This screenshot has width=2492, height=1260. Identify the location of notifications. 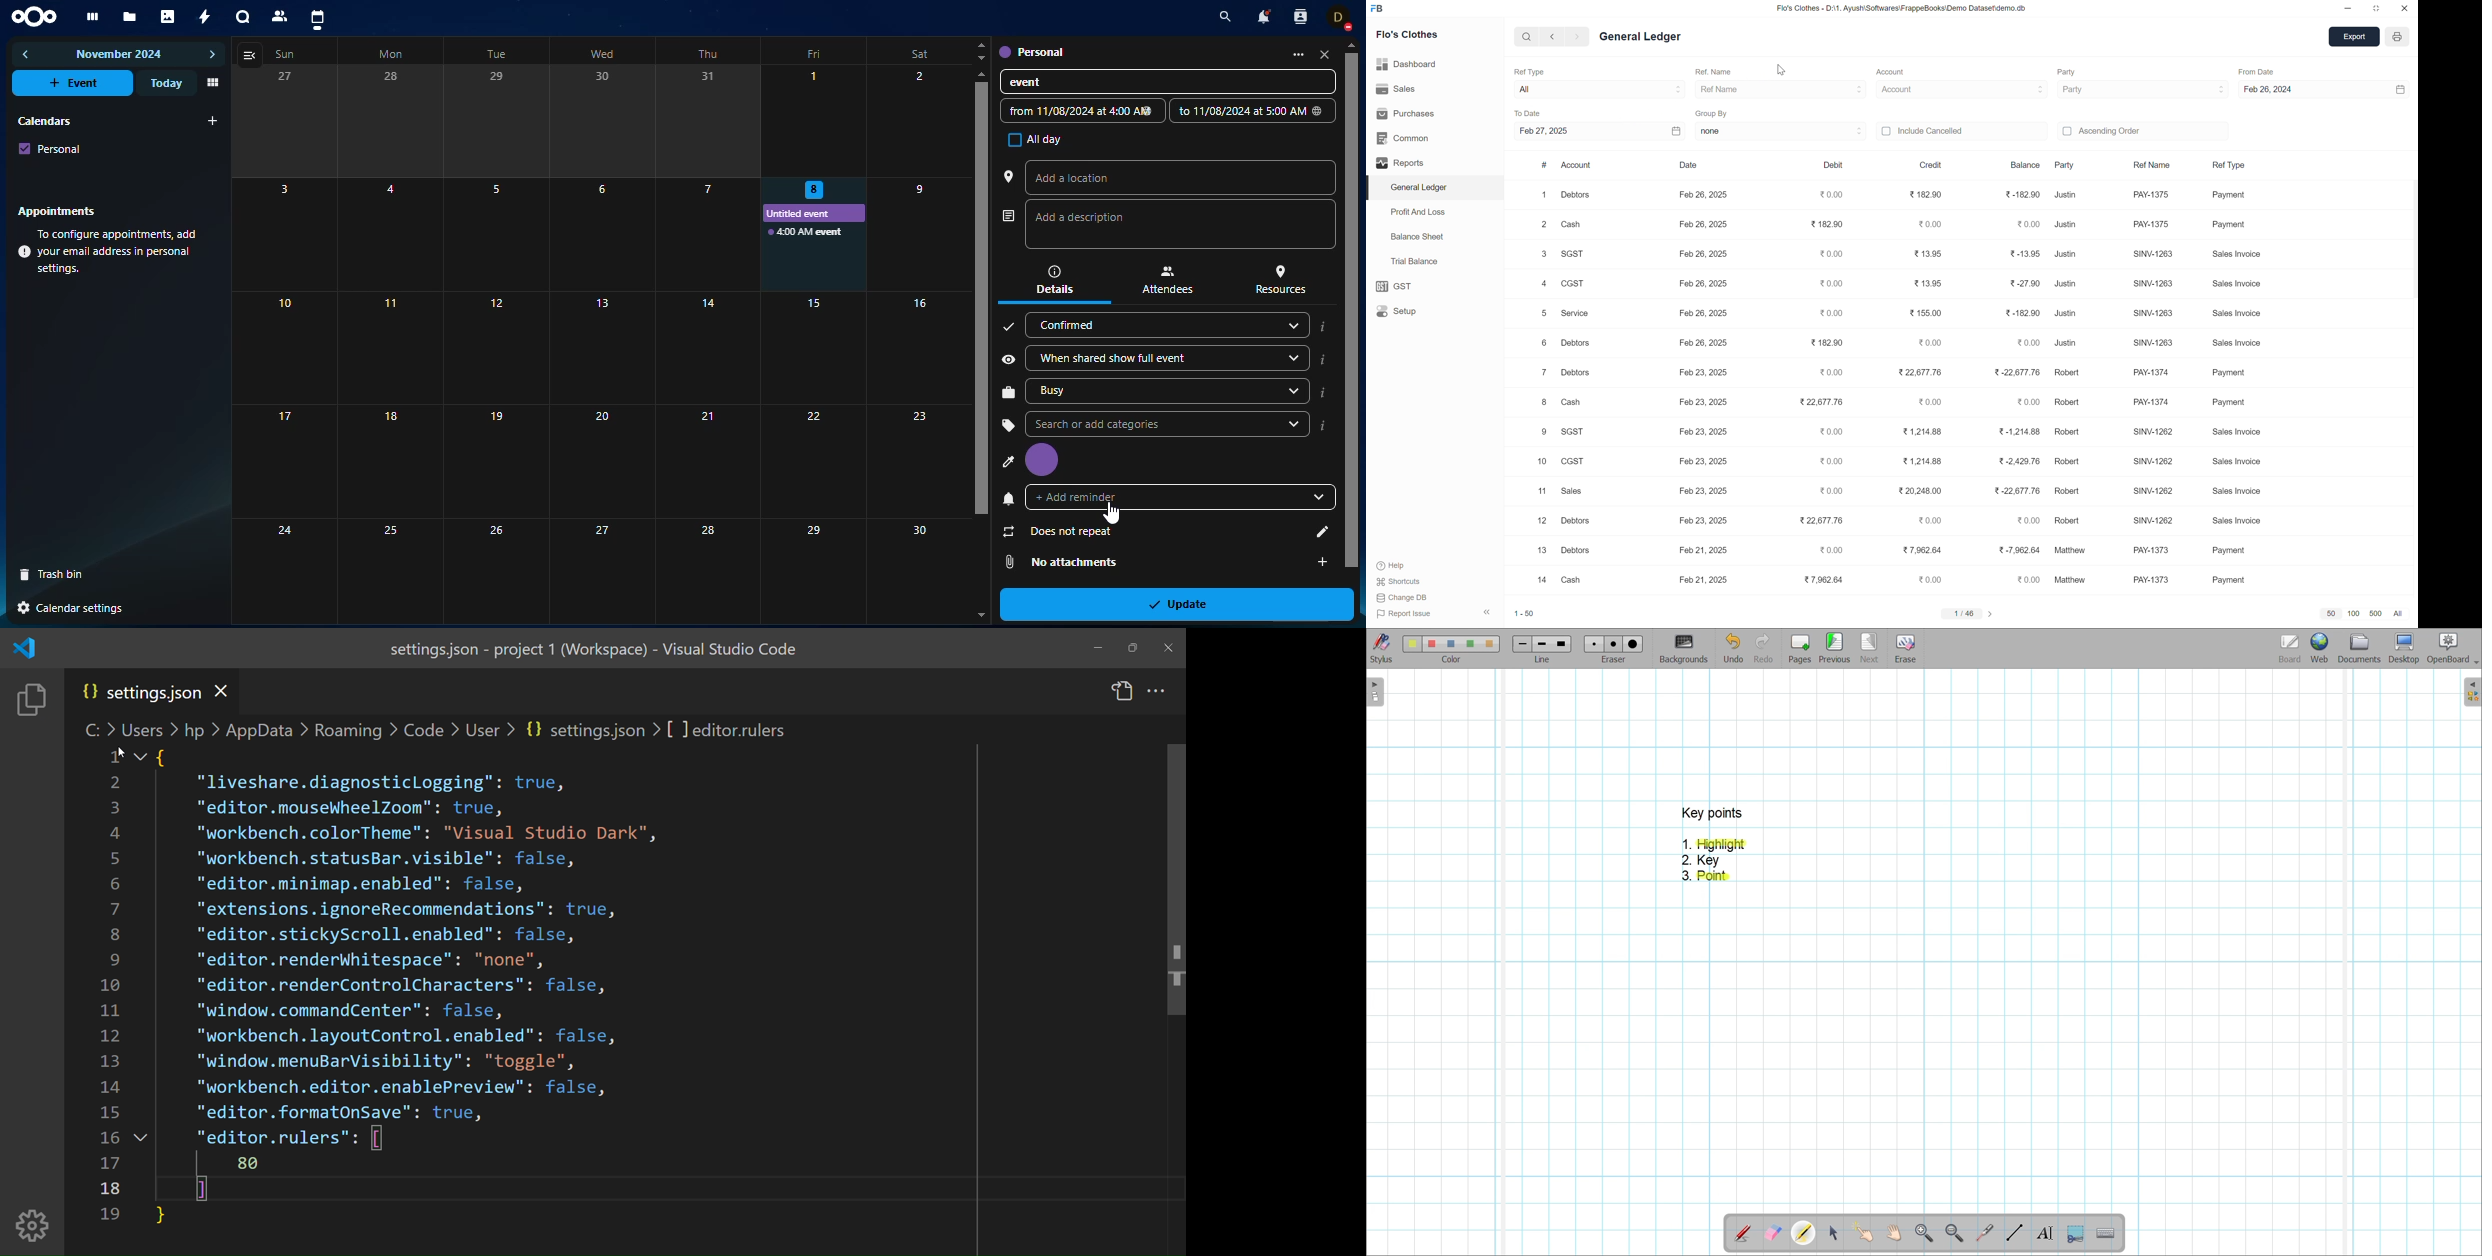
(1261, 16).